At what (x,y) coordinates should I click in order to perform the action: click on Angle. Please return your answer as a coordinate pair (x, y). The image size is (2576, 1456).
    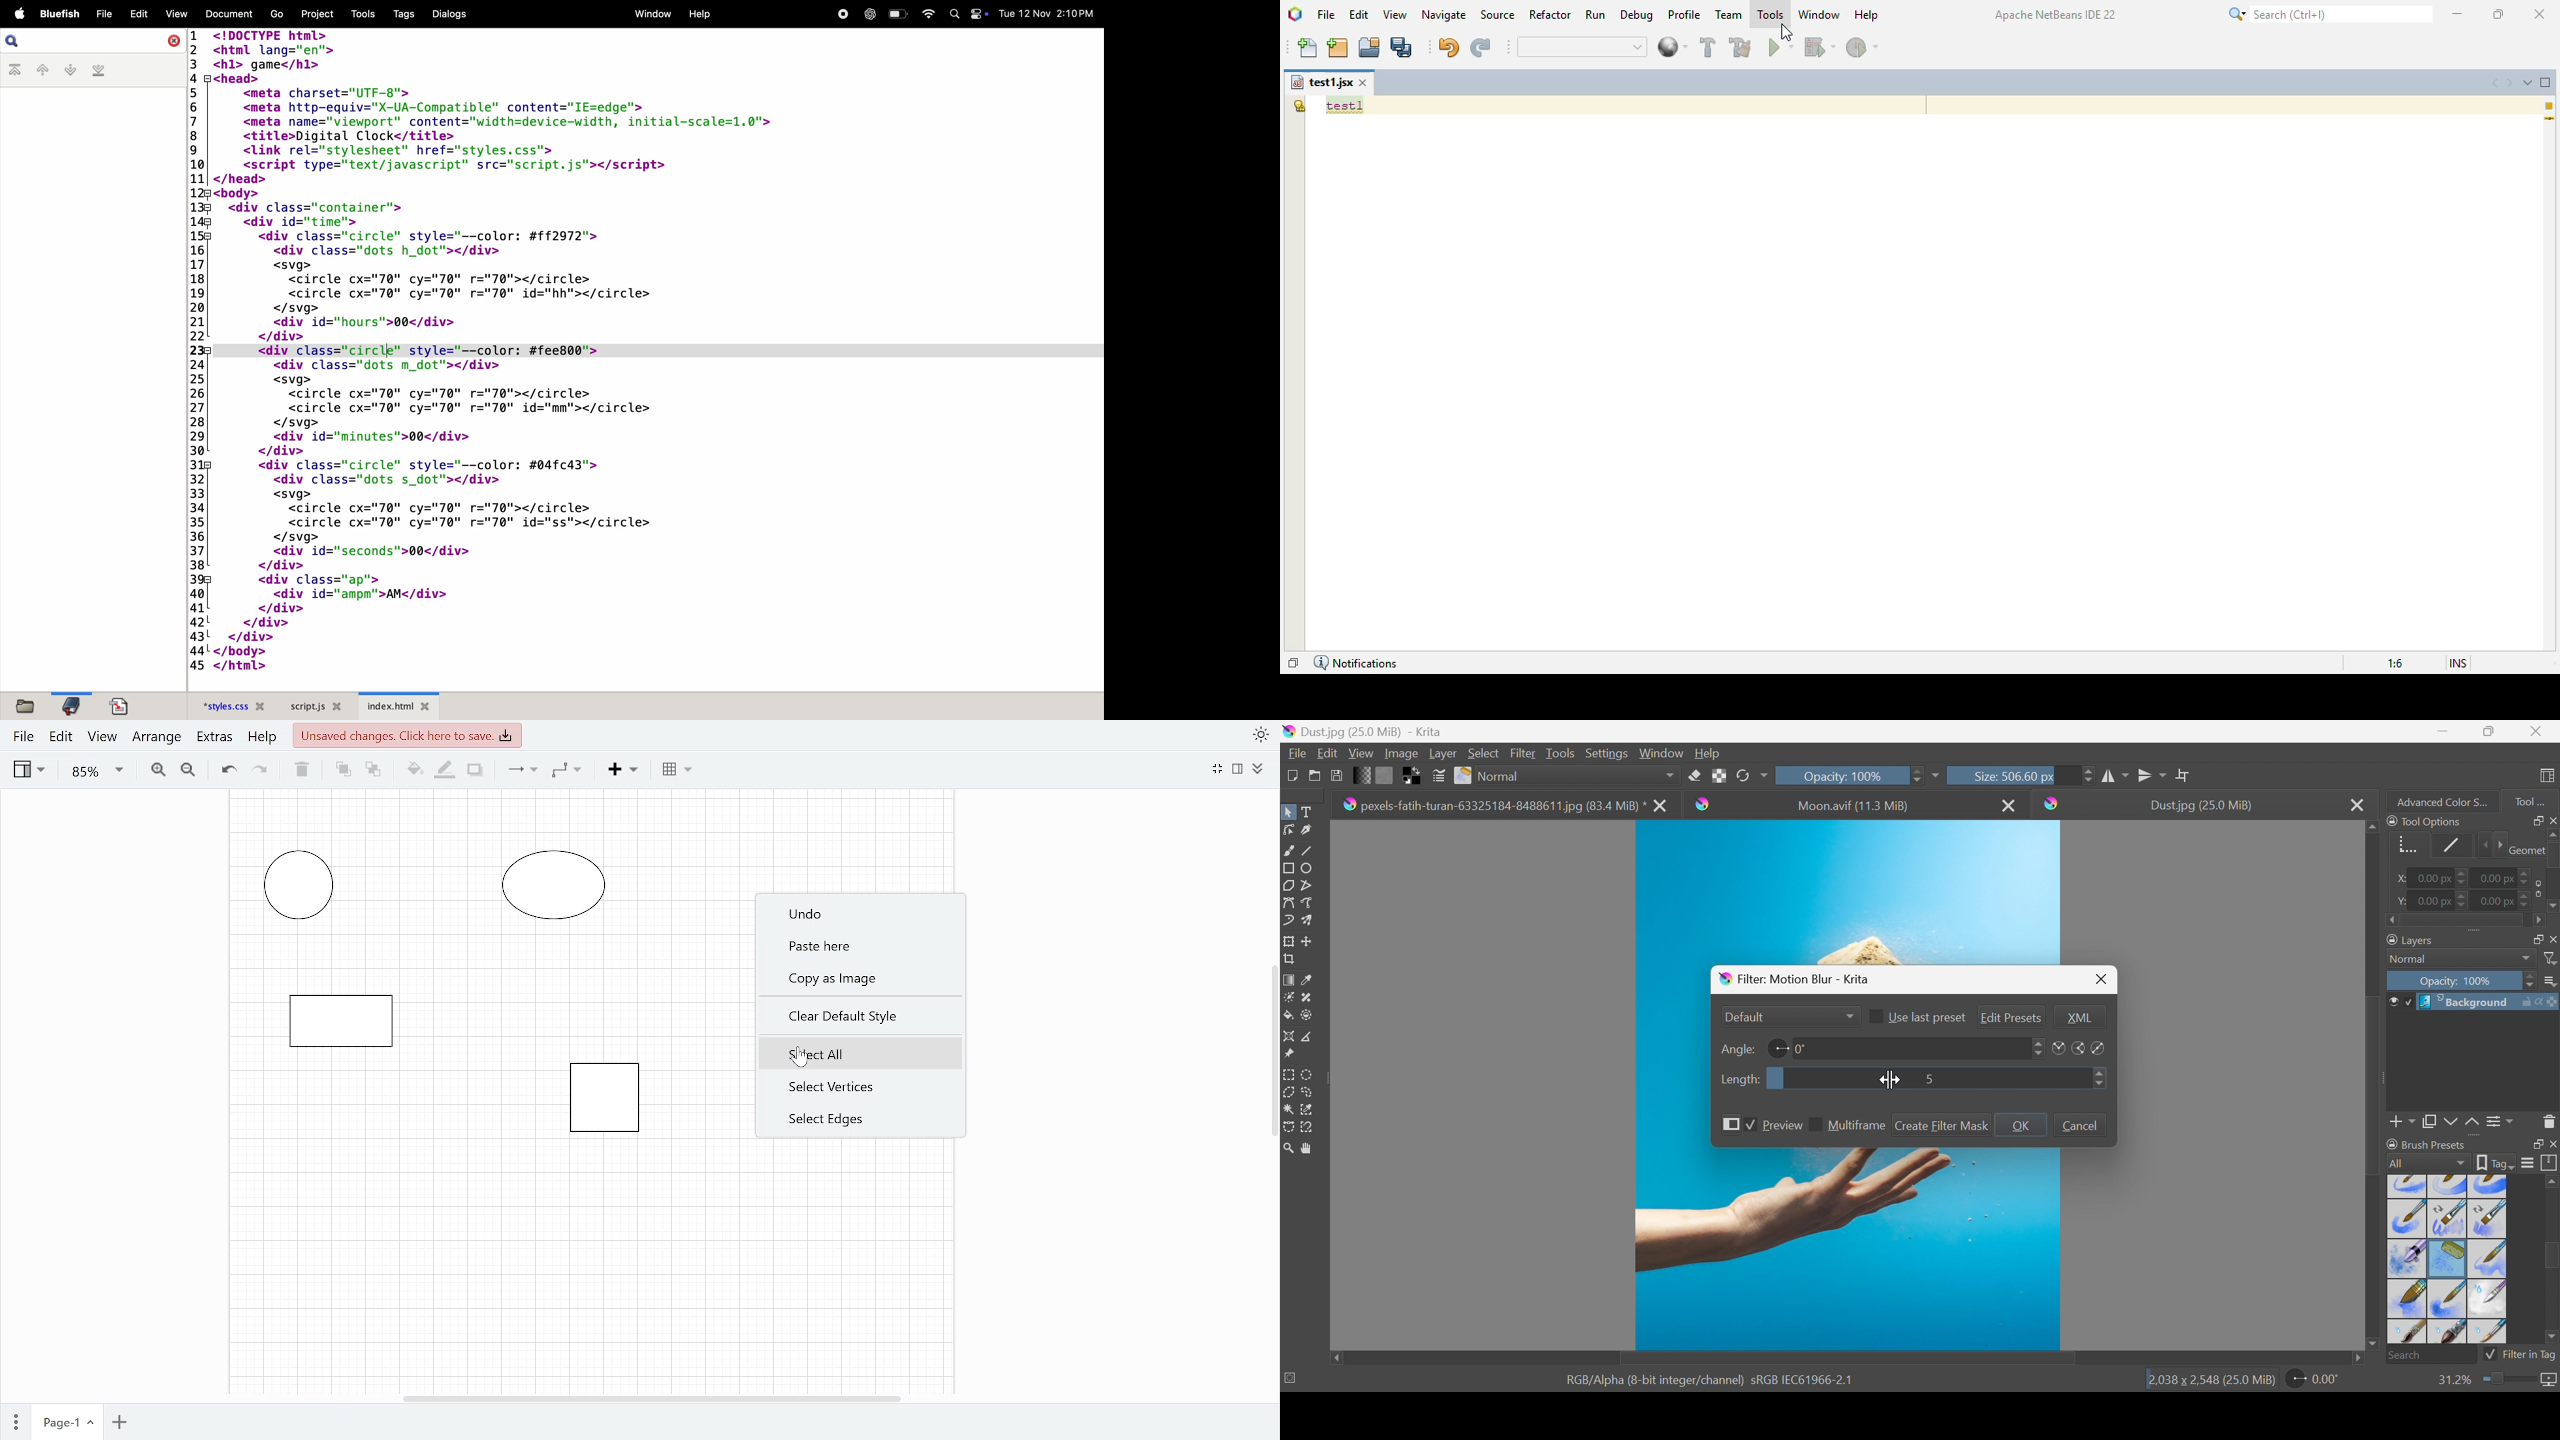
    Looking at the image, I should click on (1777, 1048).